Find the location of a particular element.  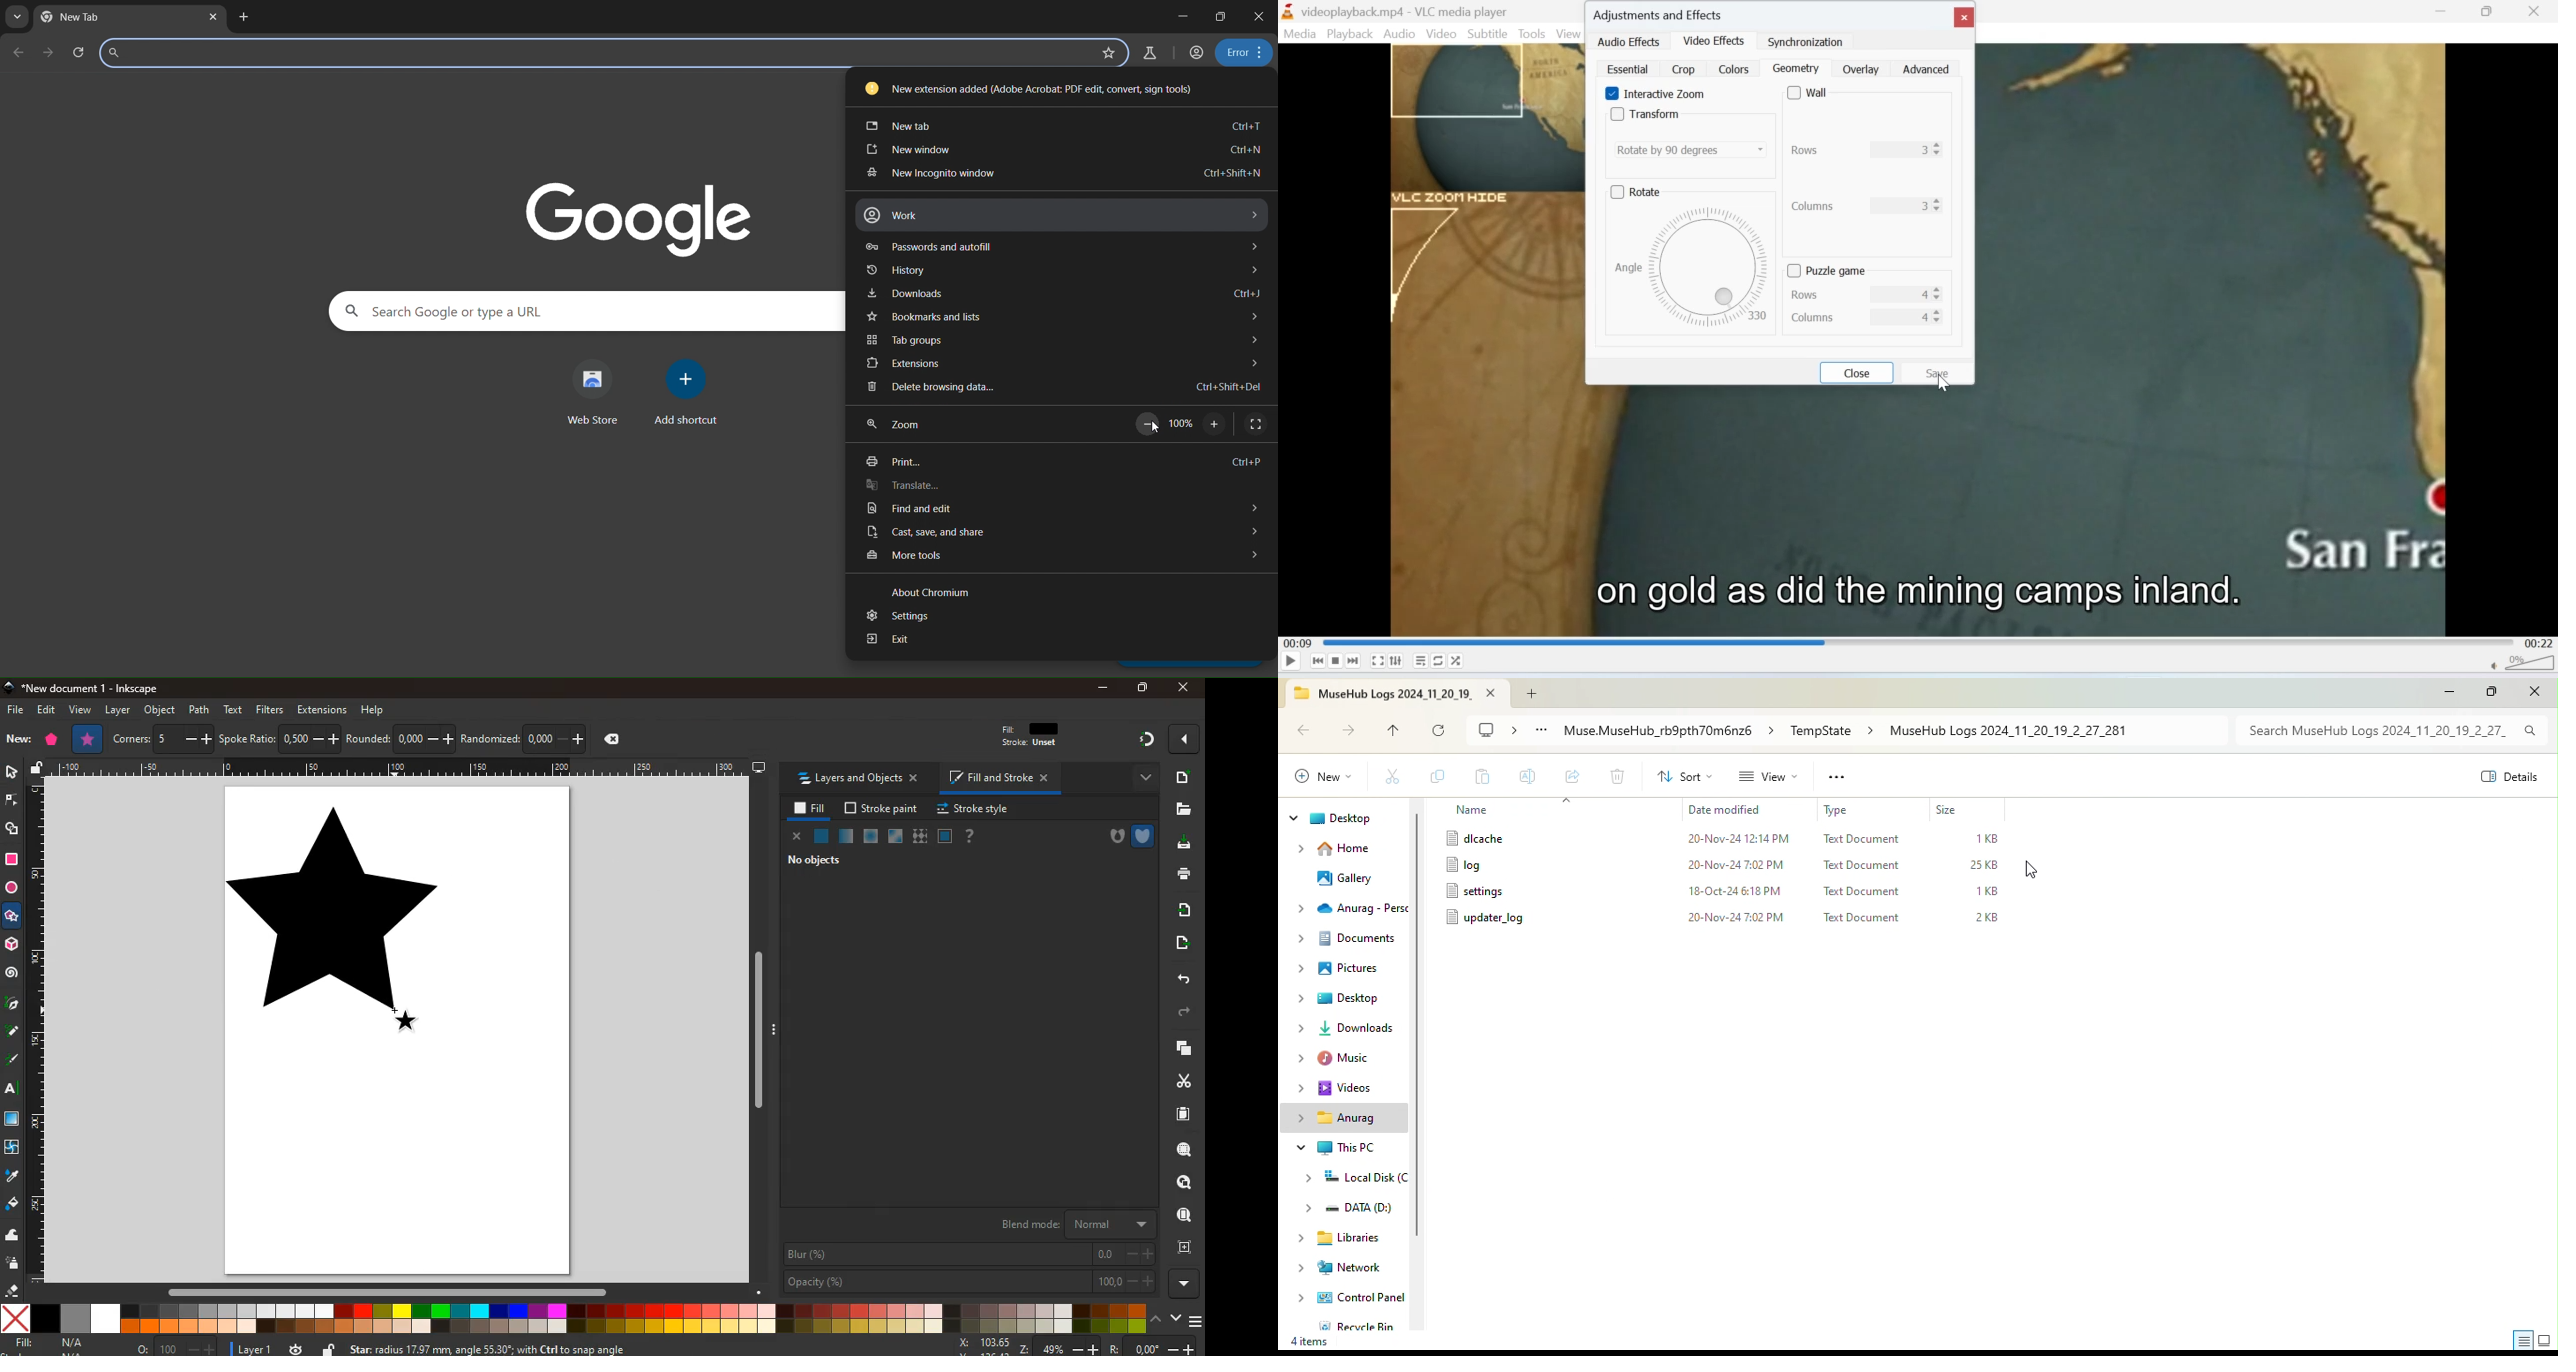

file is located at coordinates (17, 710).